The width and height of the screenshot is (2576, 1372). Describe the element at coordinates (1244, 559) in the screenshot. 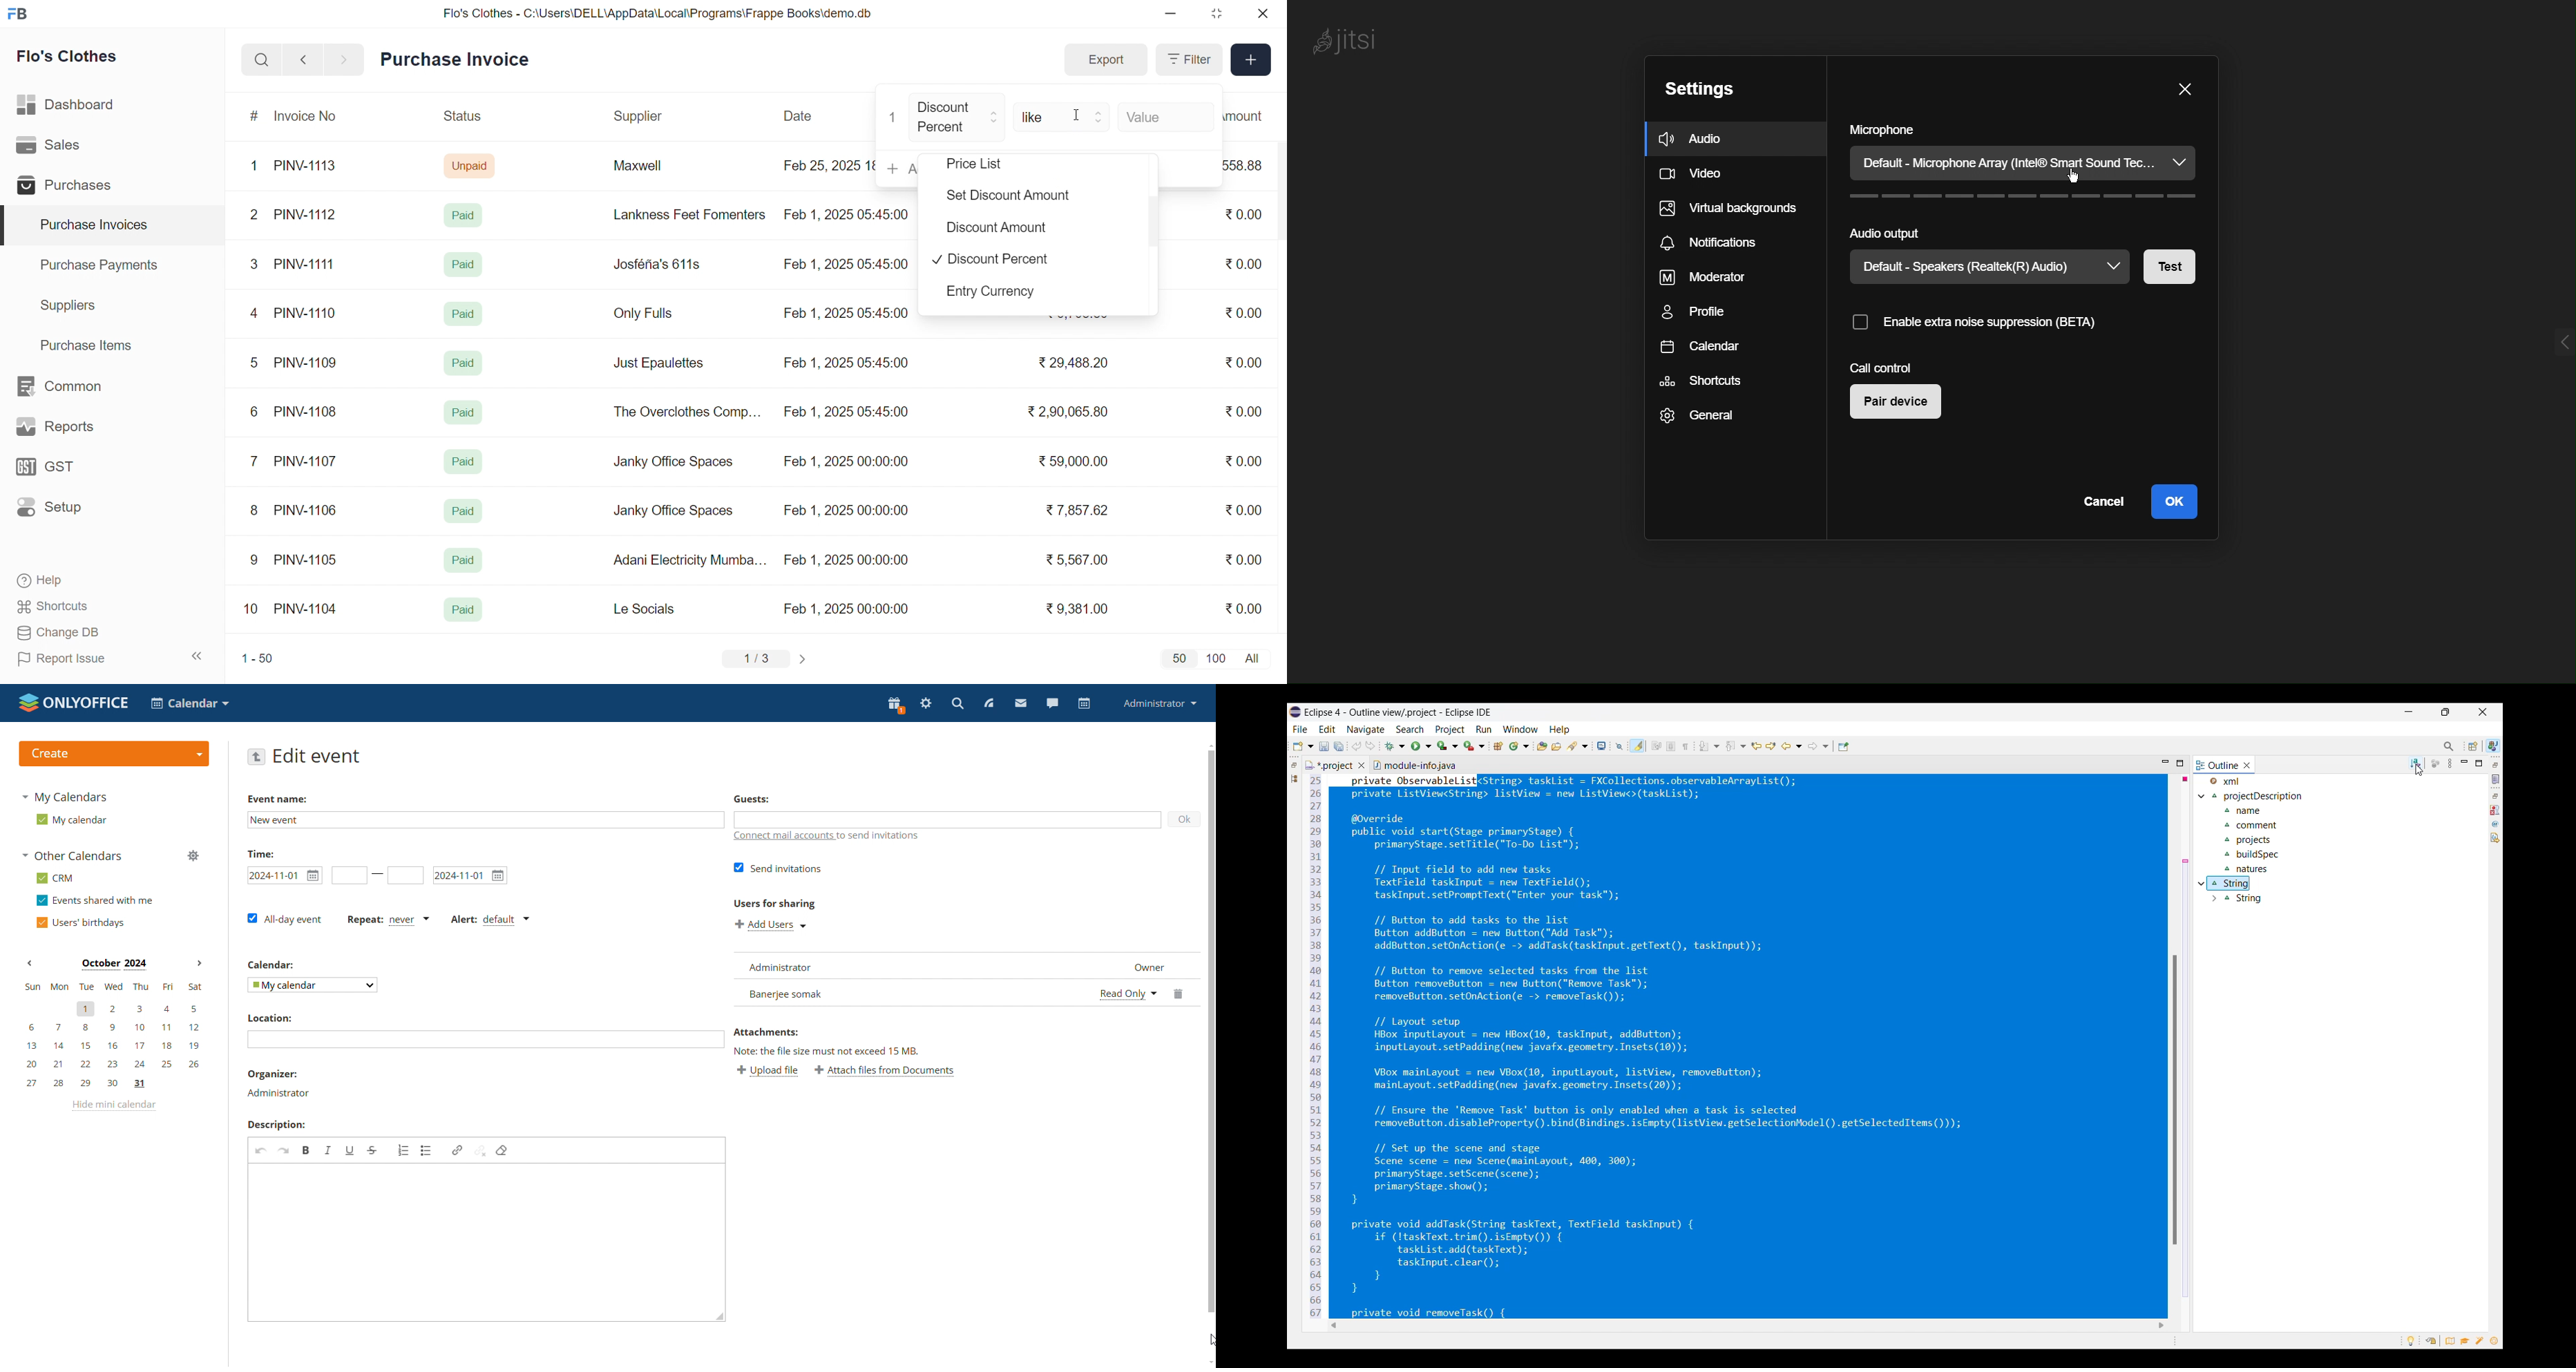

I see `₹0.00` at that location.